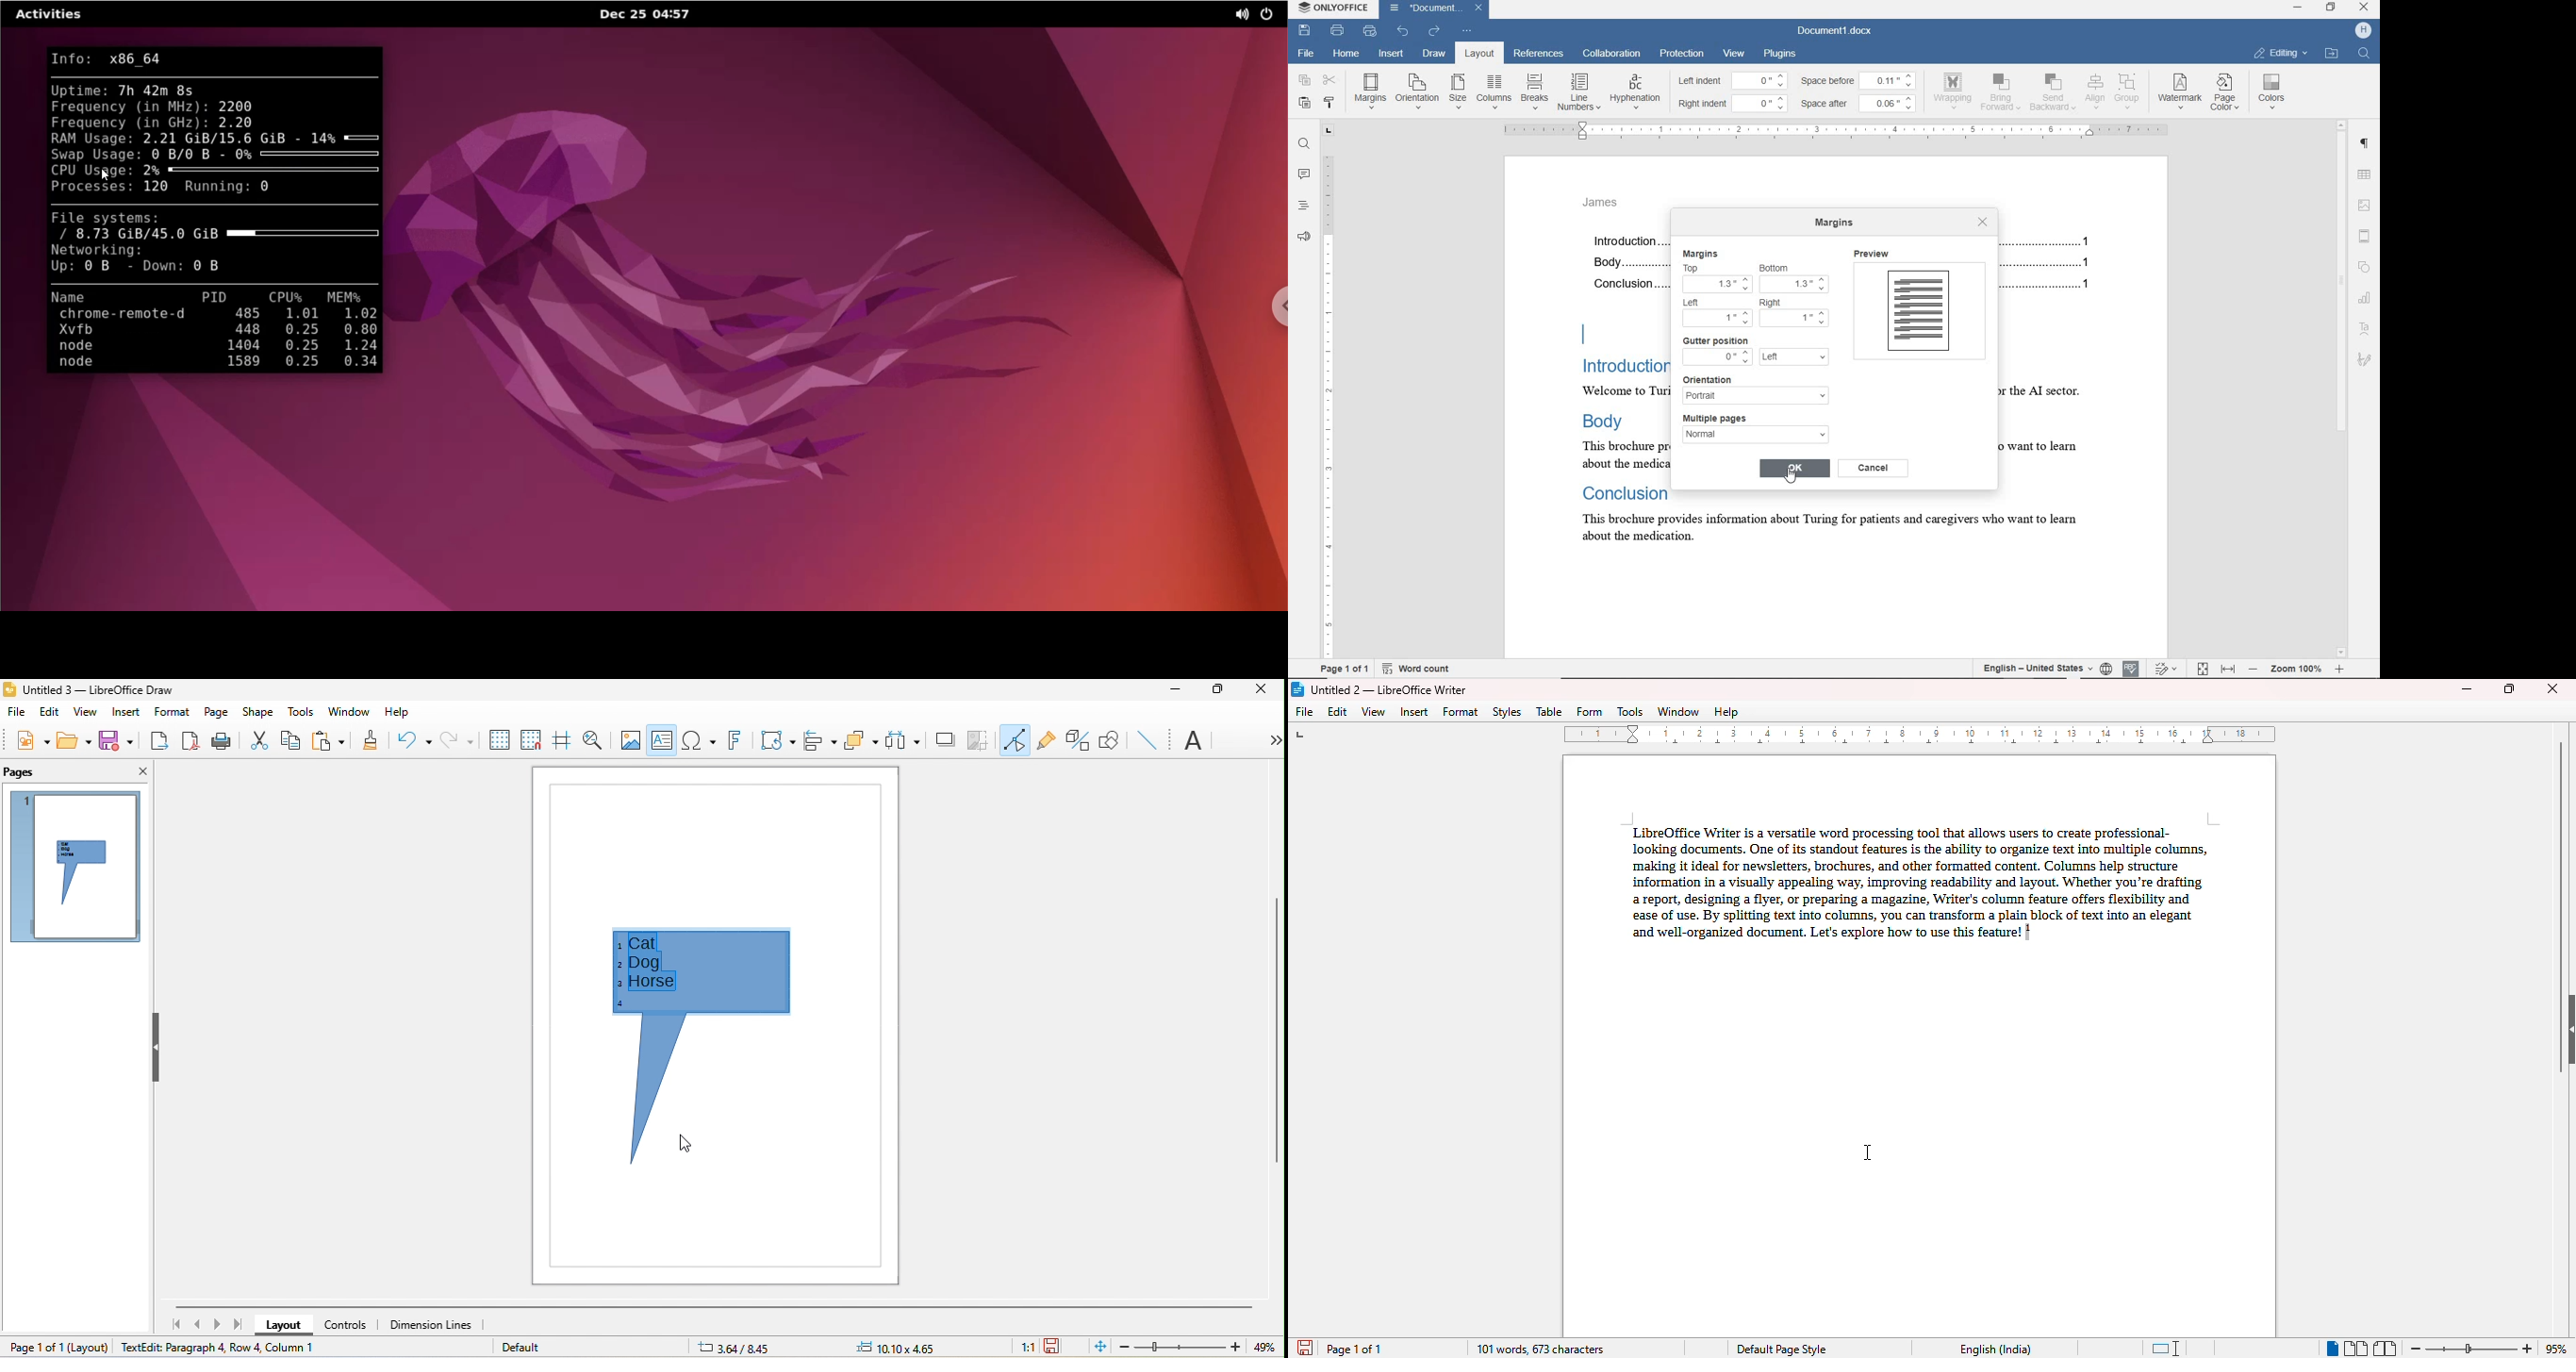 This screenshot has width=2576, height=1372. What do you see at coordinates (2366, 204) in the screenshot?
I see `image` at bounding box center [2366, 204].